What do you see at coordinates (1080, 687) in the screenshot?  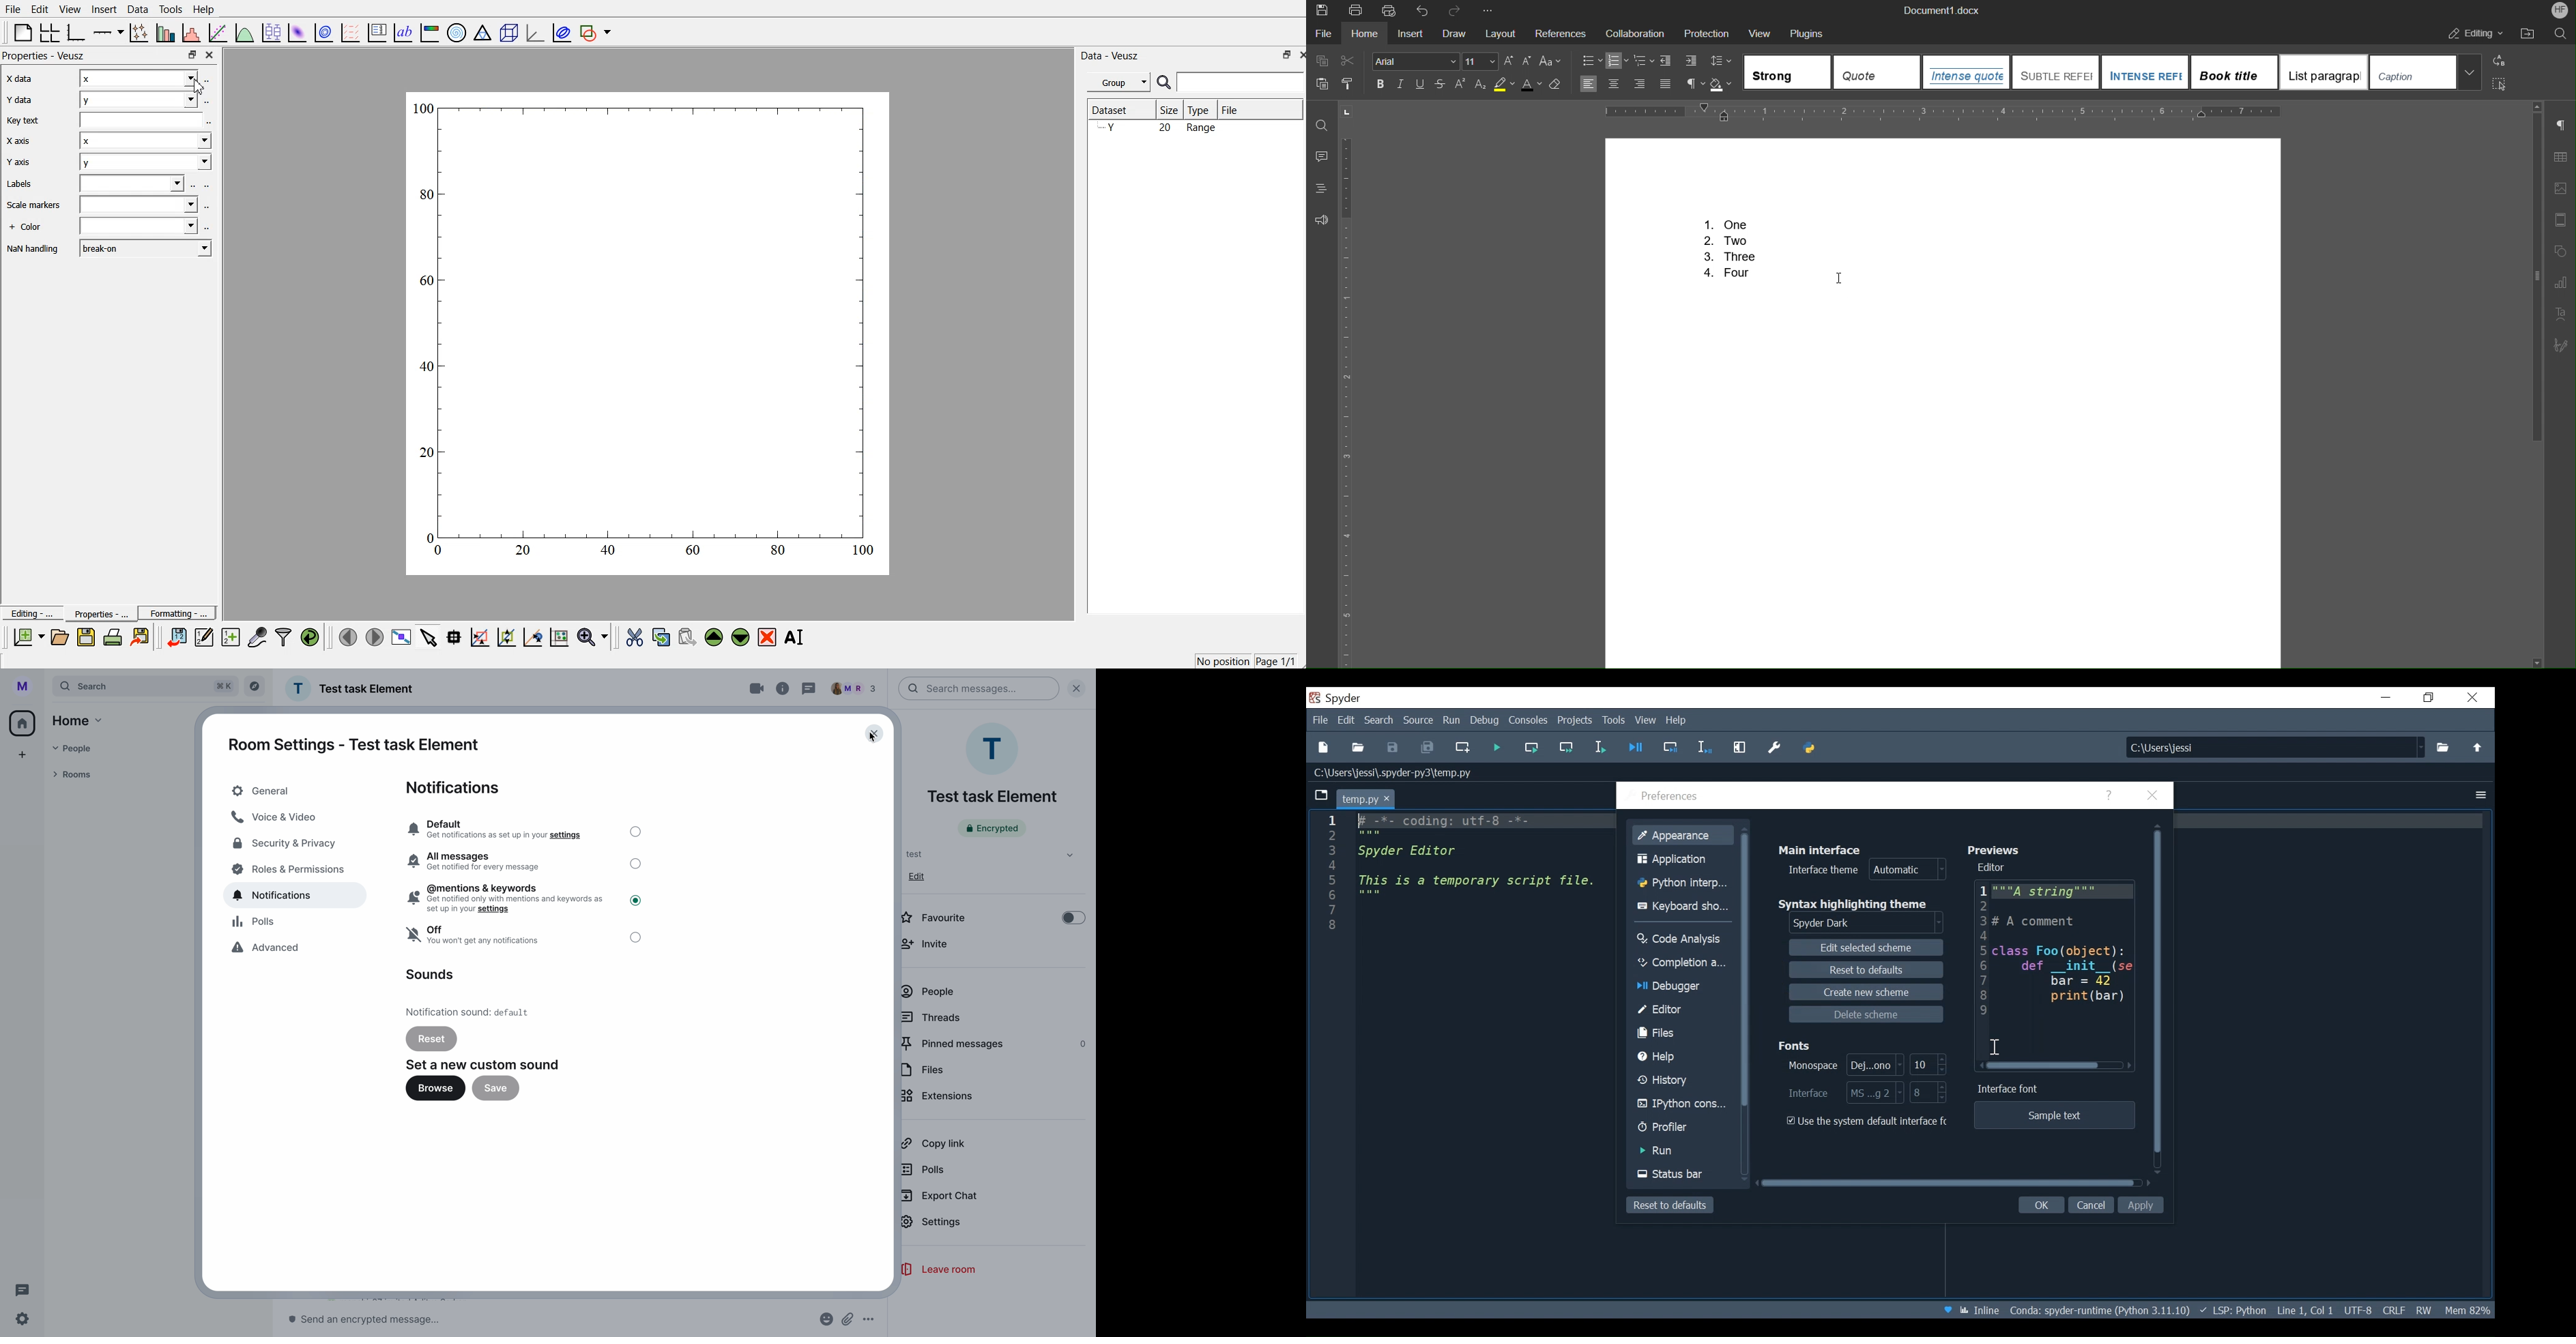 I see `close` at bounding box center [1080, 687].